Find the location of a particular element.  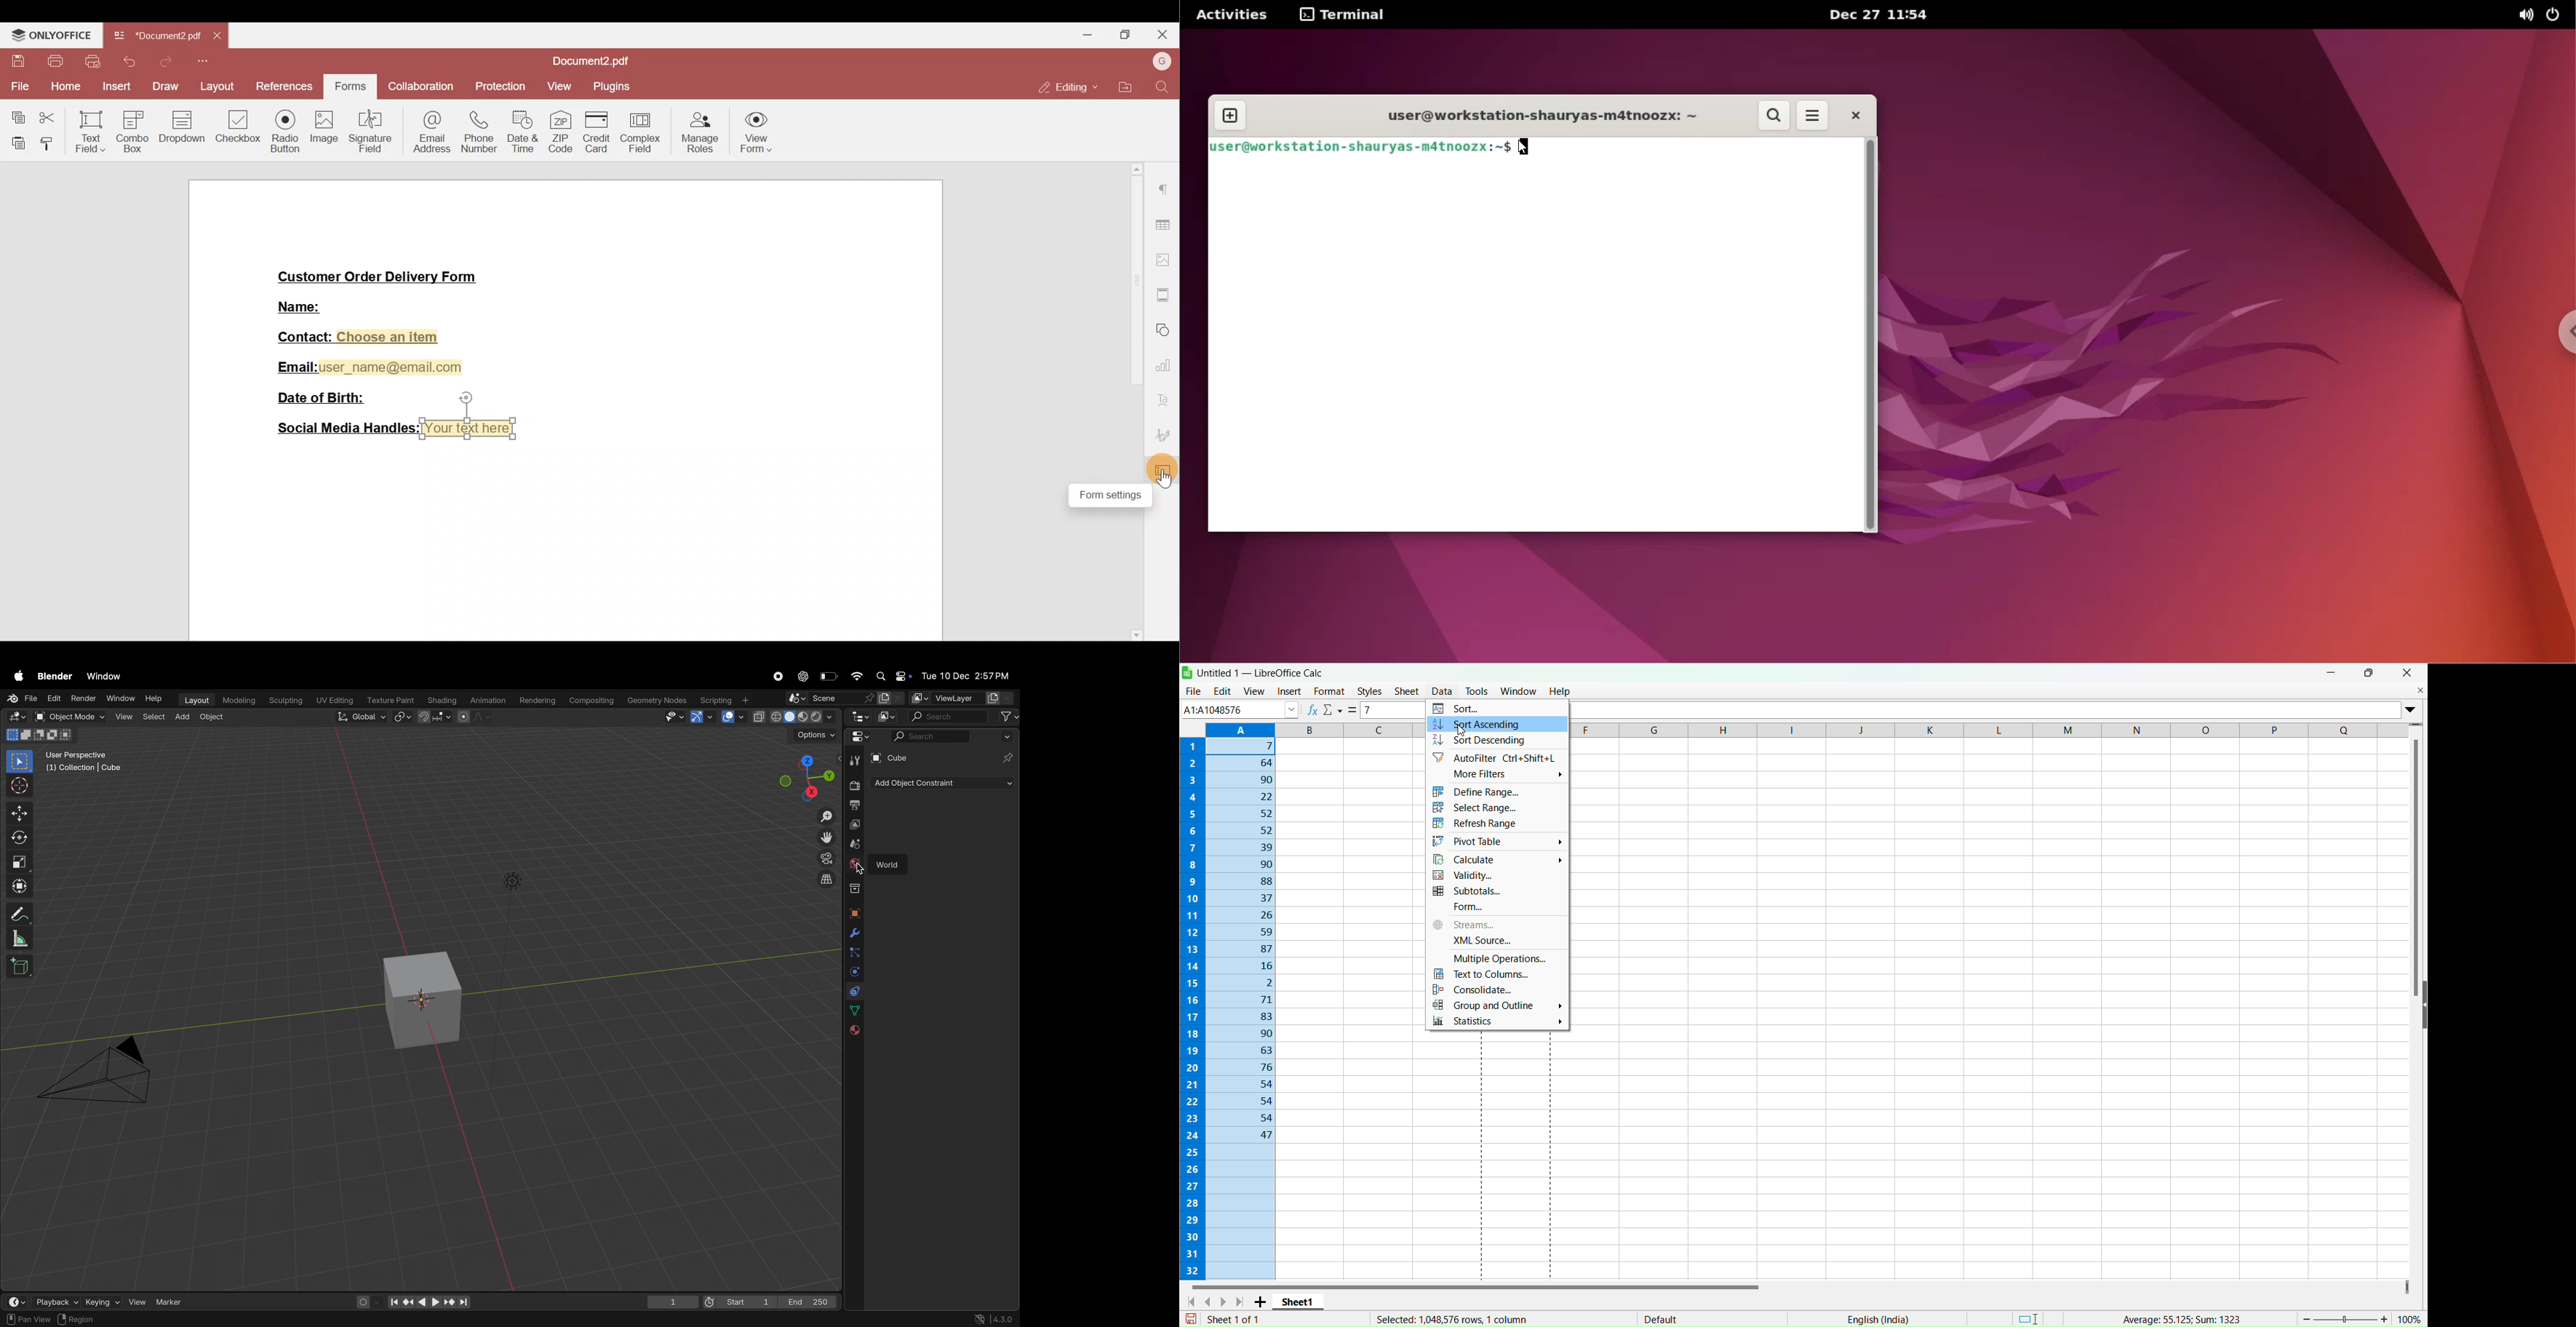

Cursor is located at coordinates (1165, 480).